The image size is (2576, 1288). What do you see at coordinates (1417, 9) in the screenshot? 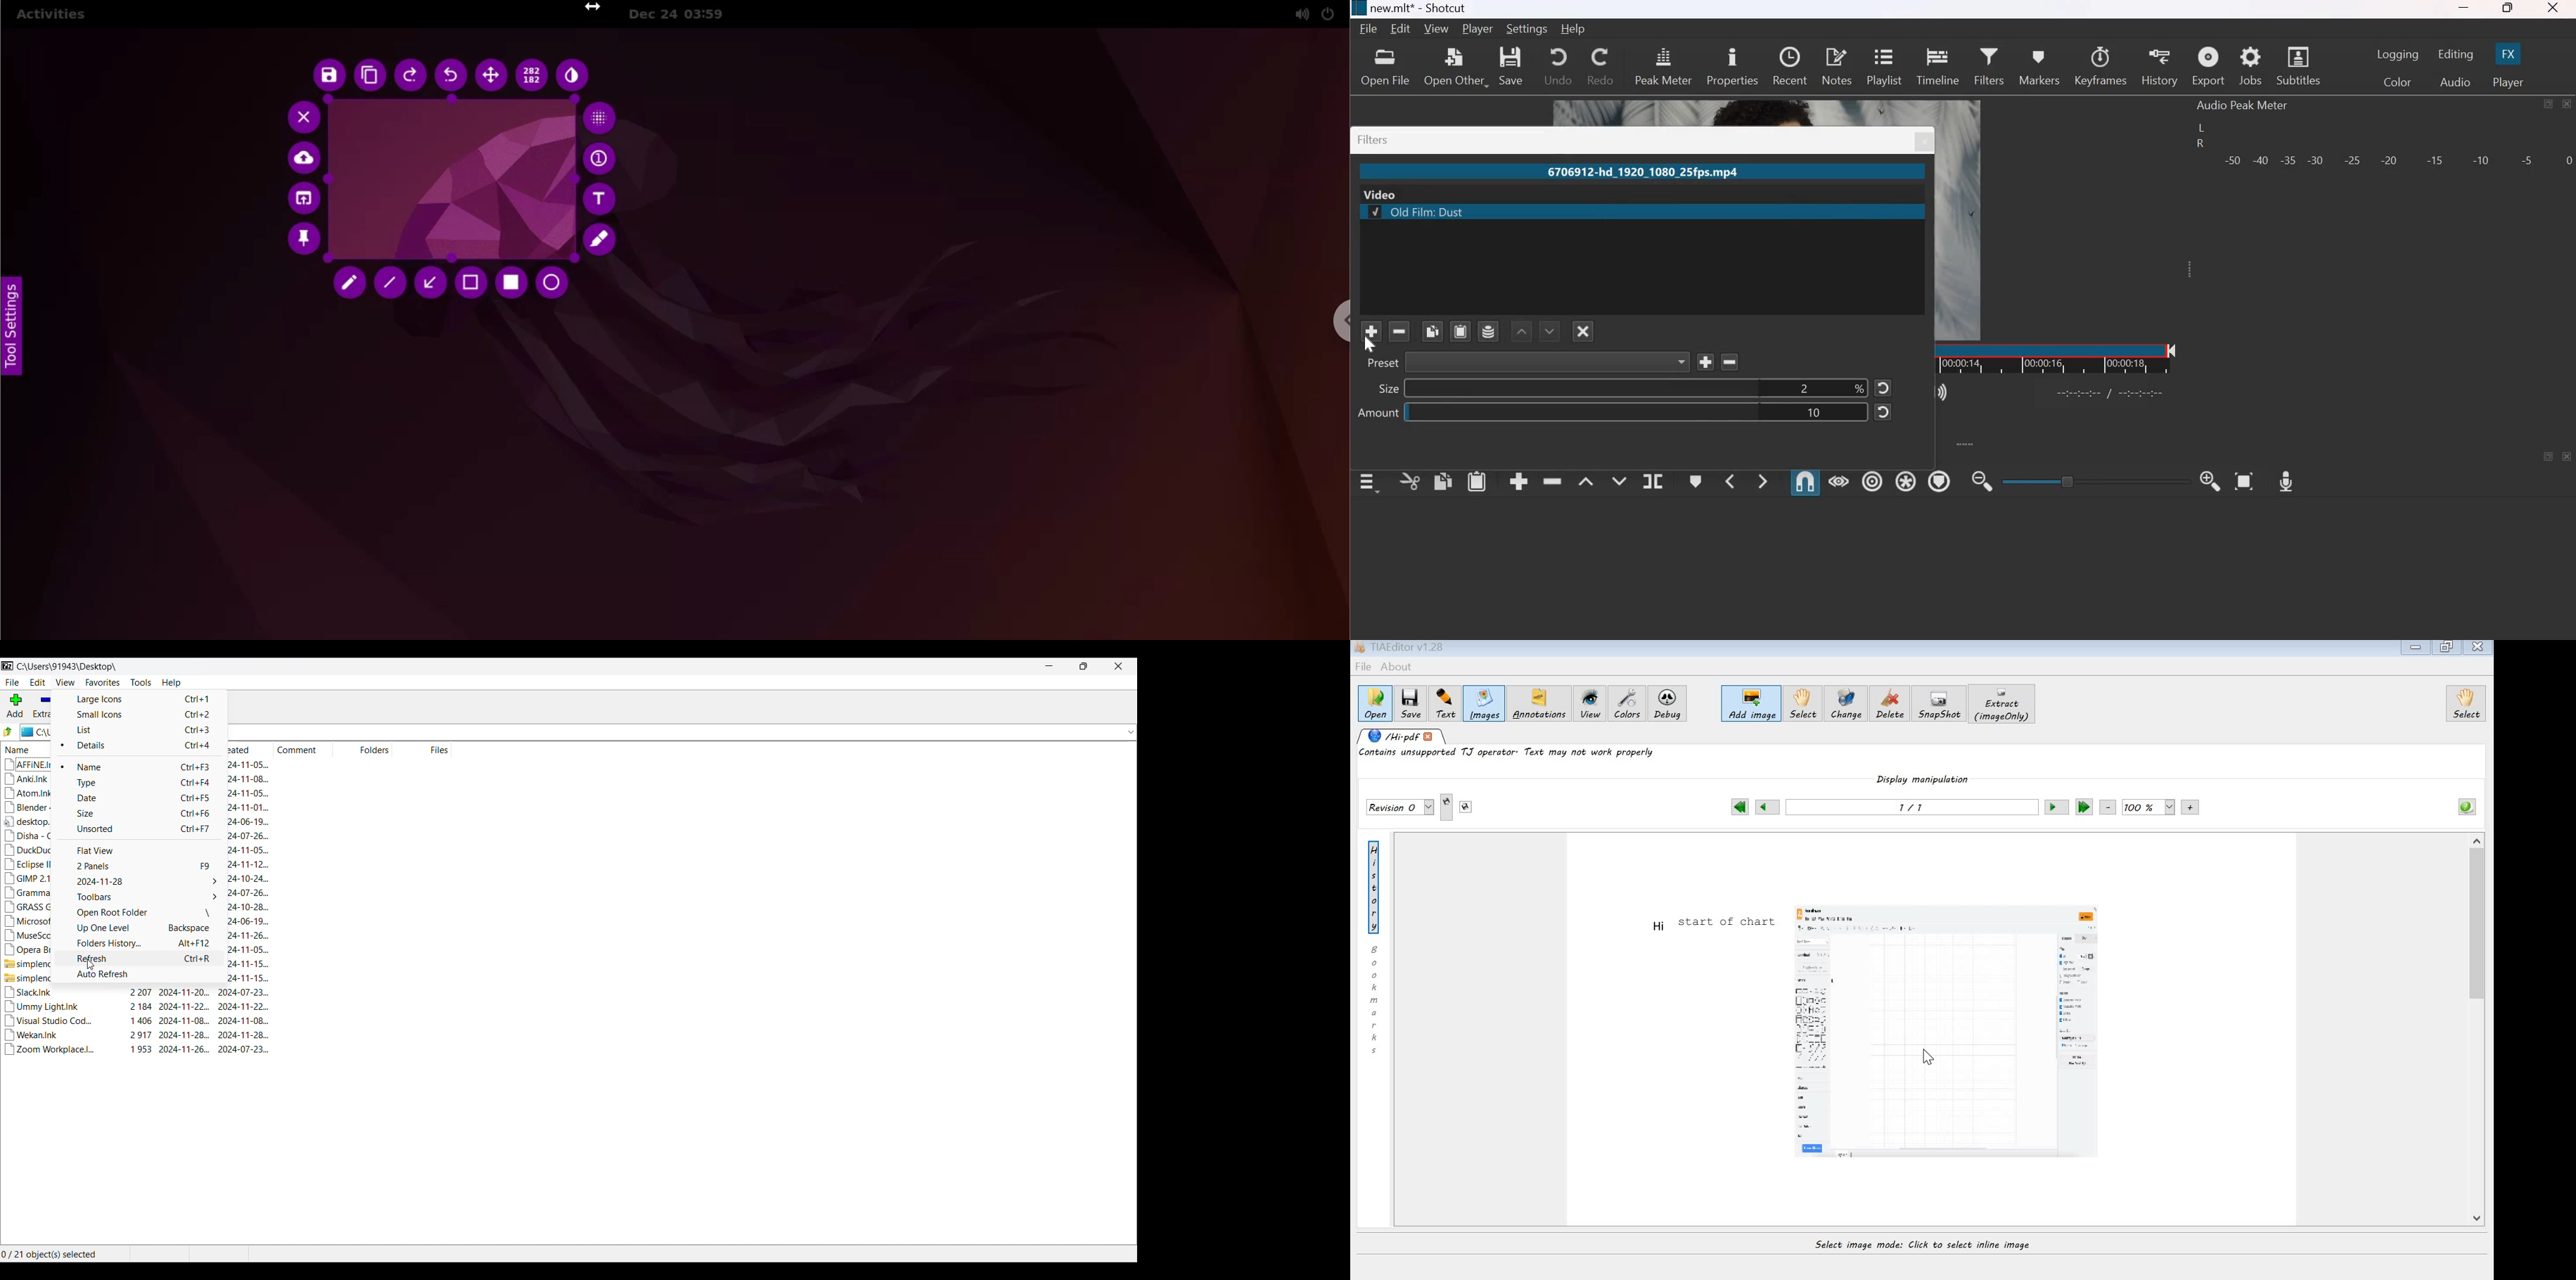
I see `new.mlt* - Shotcut` at bounding box center [1417, 9].